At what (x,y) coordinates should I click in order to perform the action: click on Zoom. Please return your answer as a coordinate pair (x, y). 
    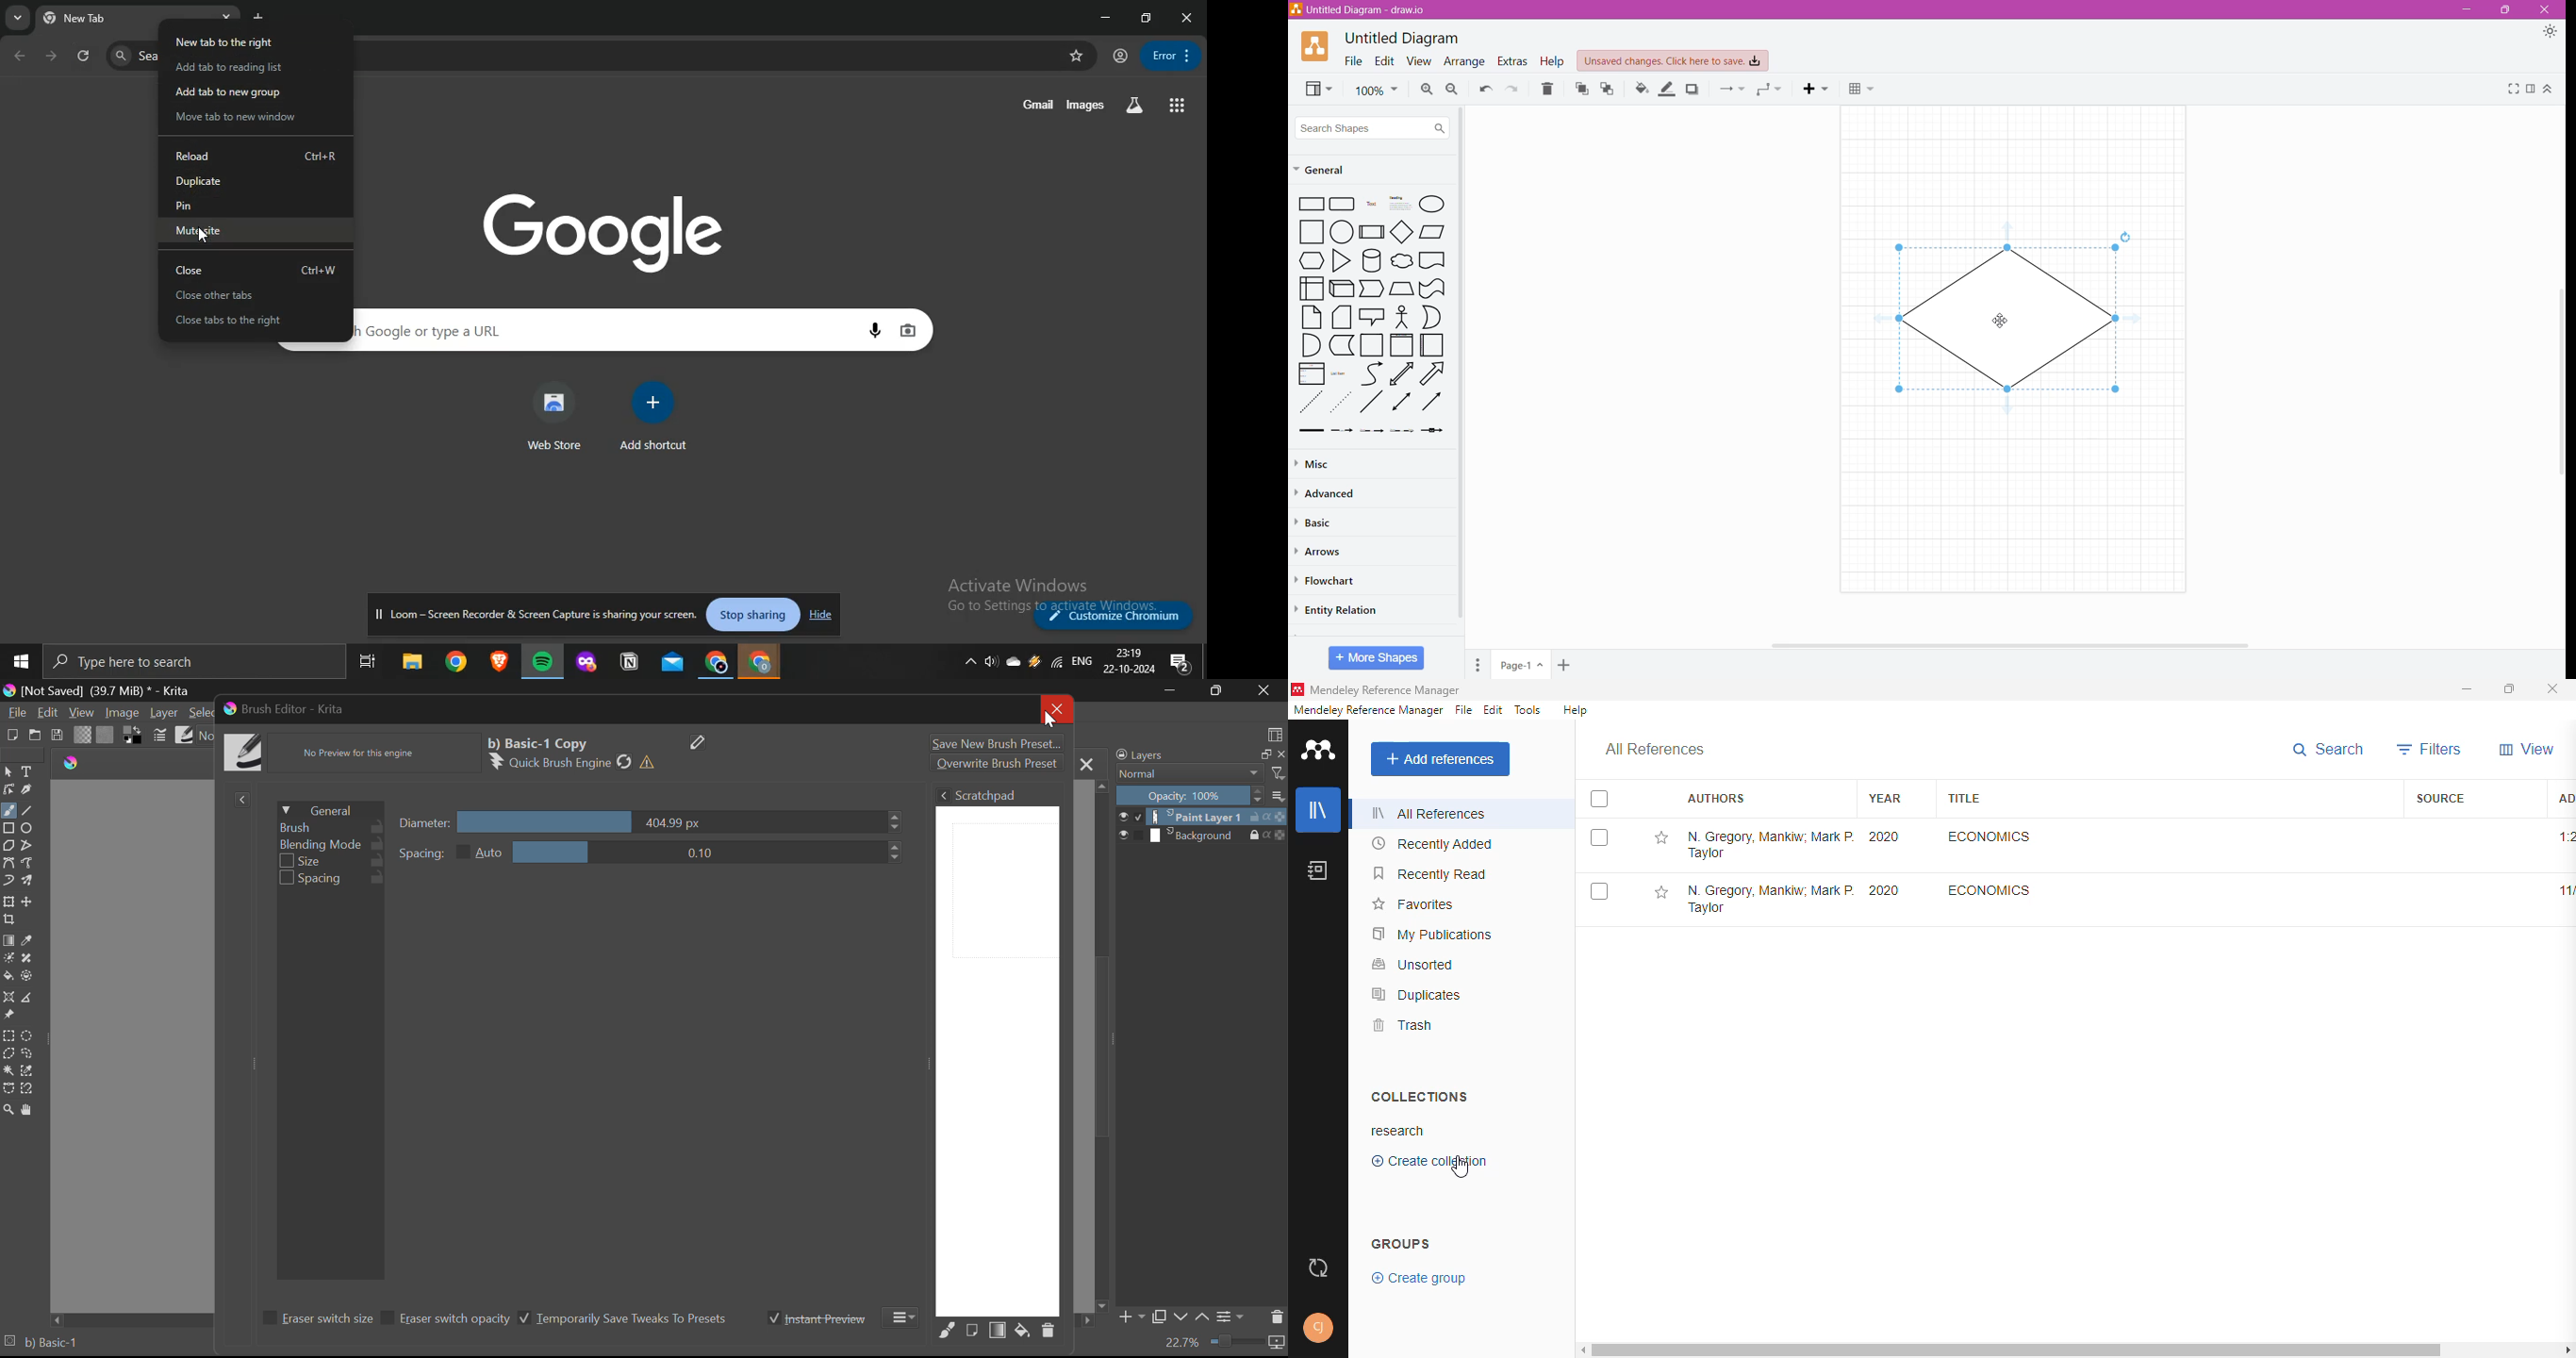
    Looking at the image, I should click on (1377, 91).